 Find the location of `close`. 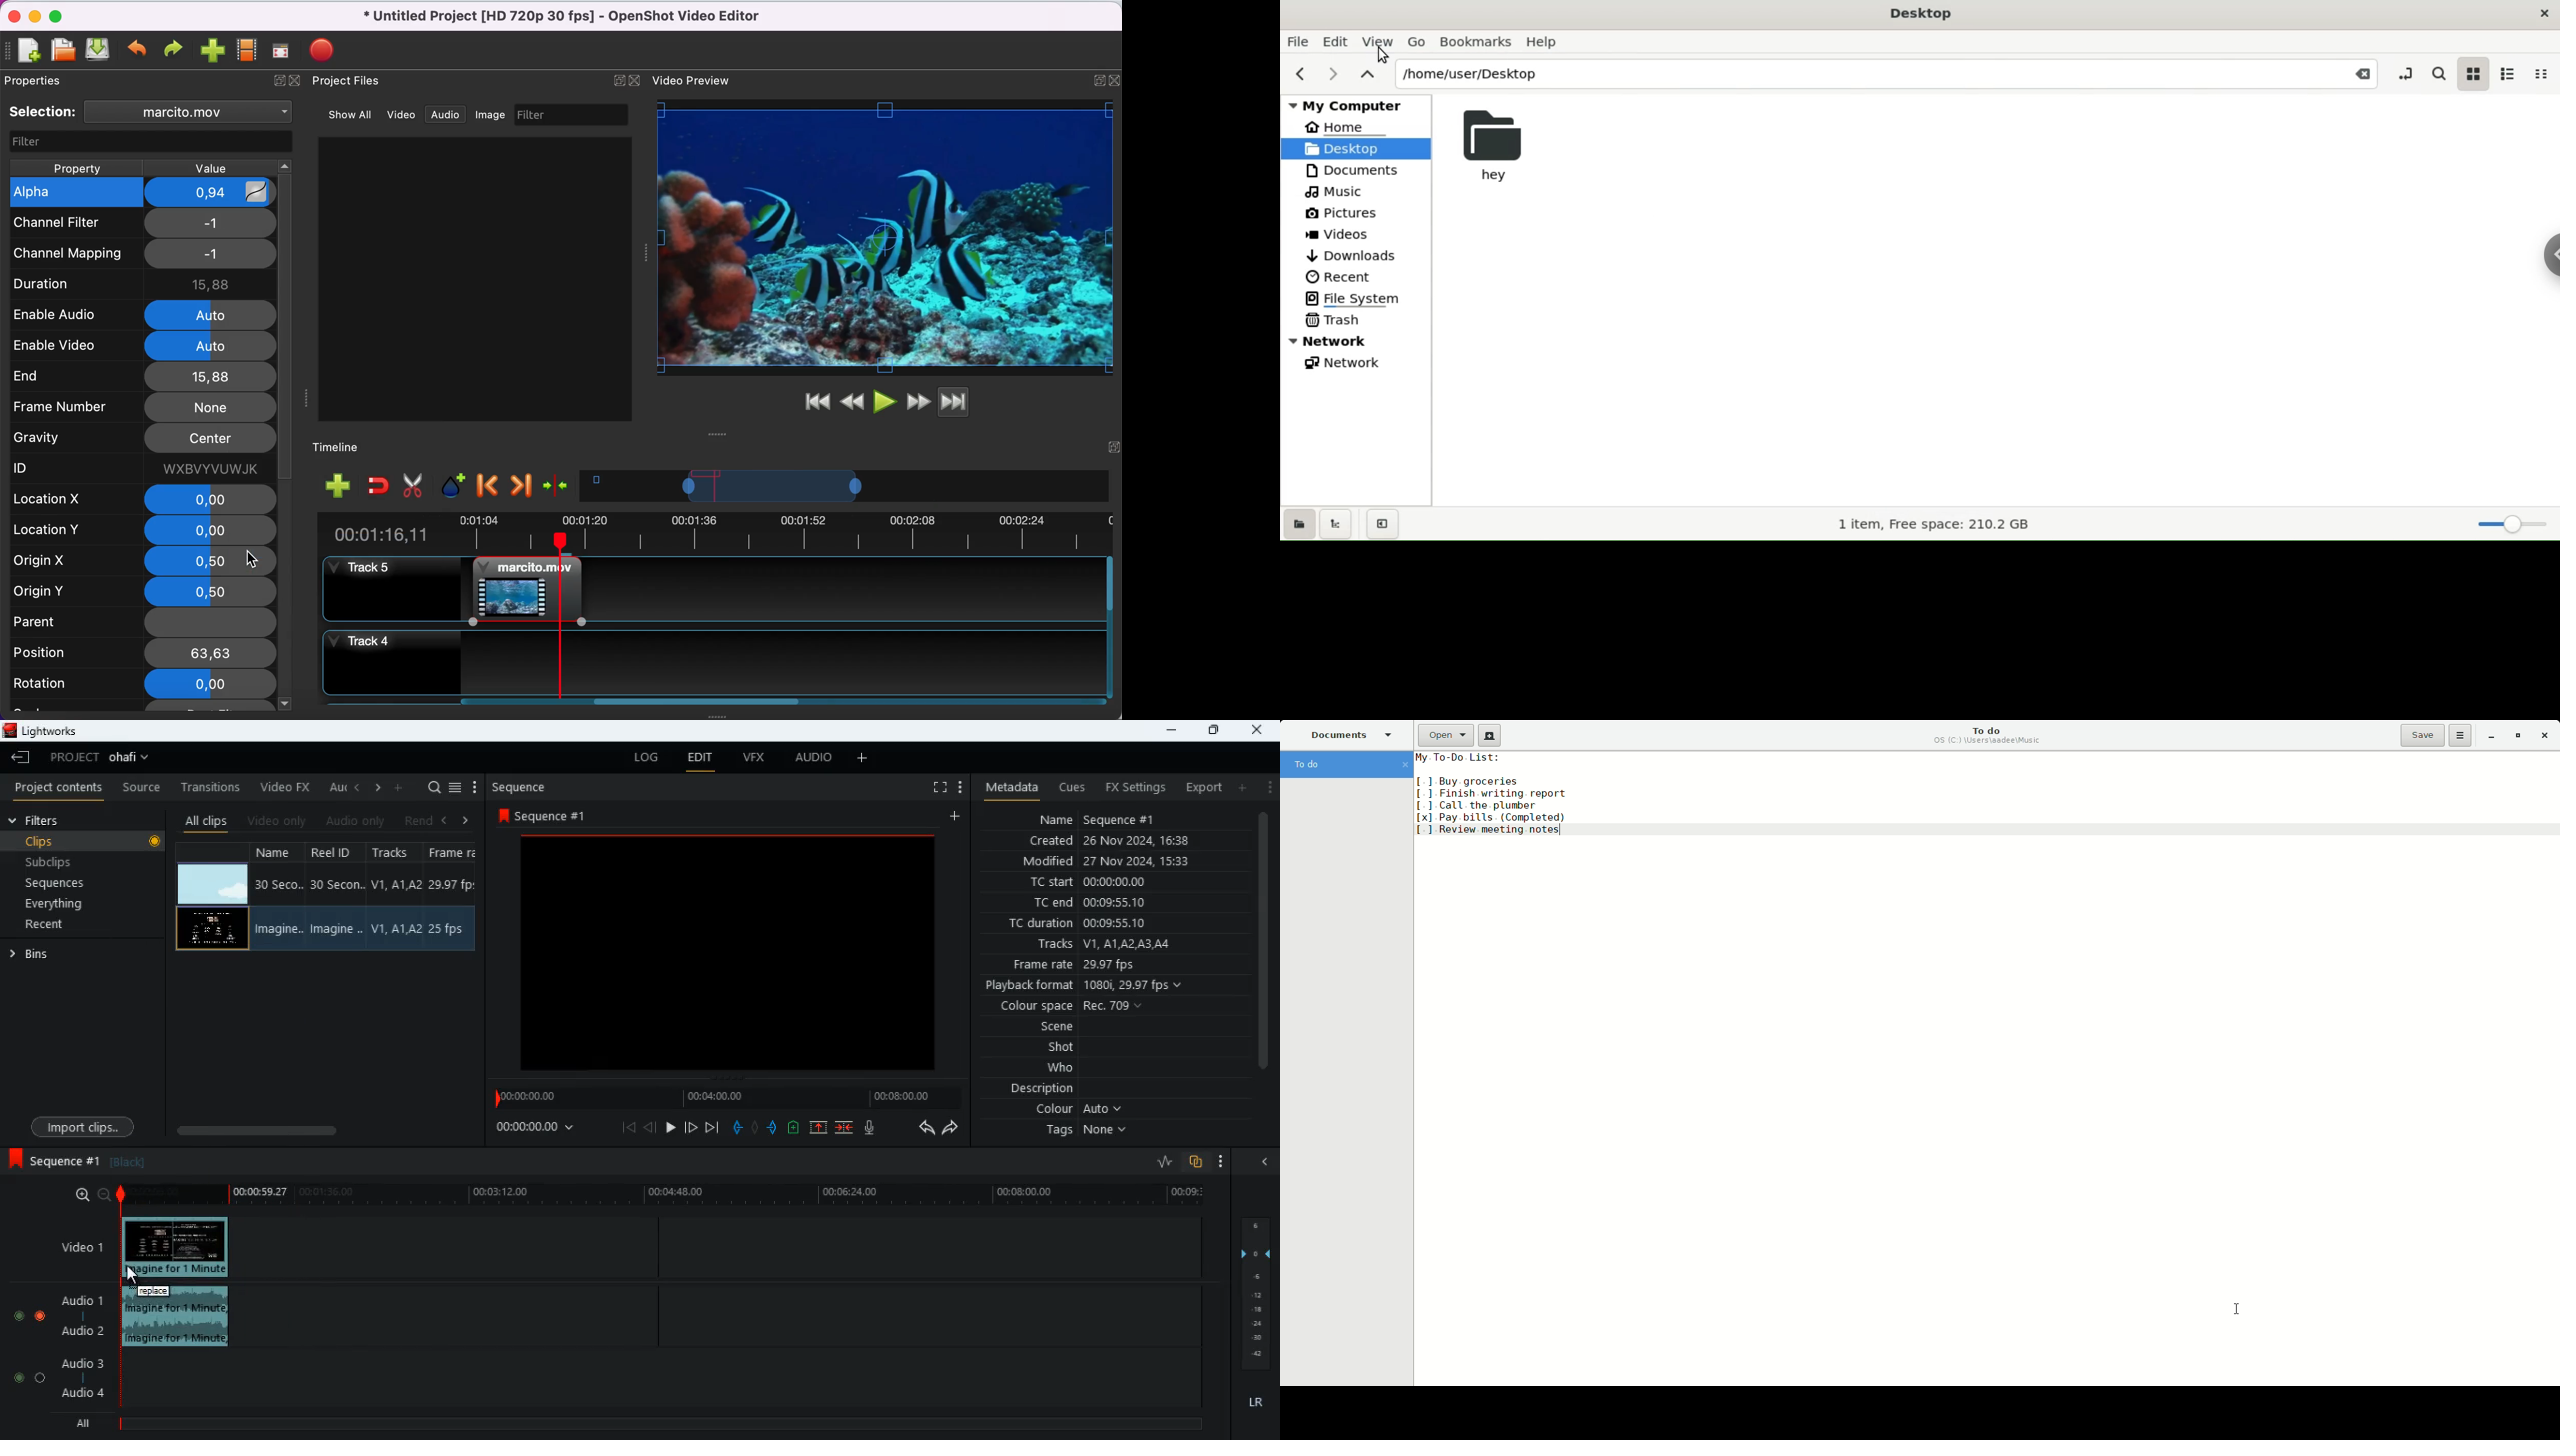

close is located at coordinates (1268, 1162).